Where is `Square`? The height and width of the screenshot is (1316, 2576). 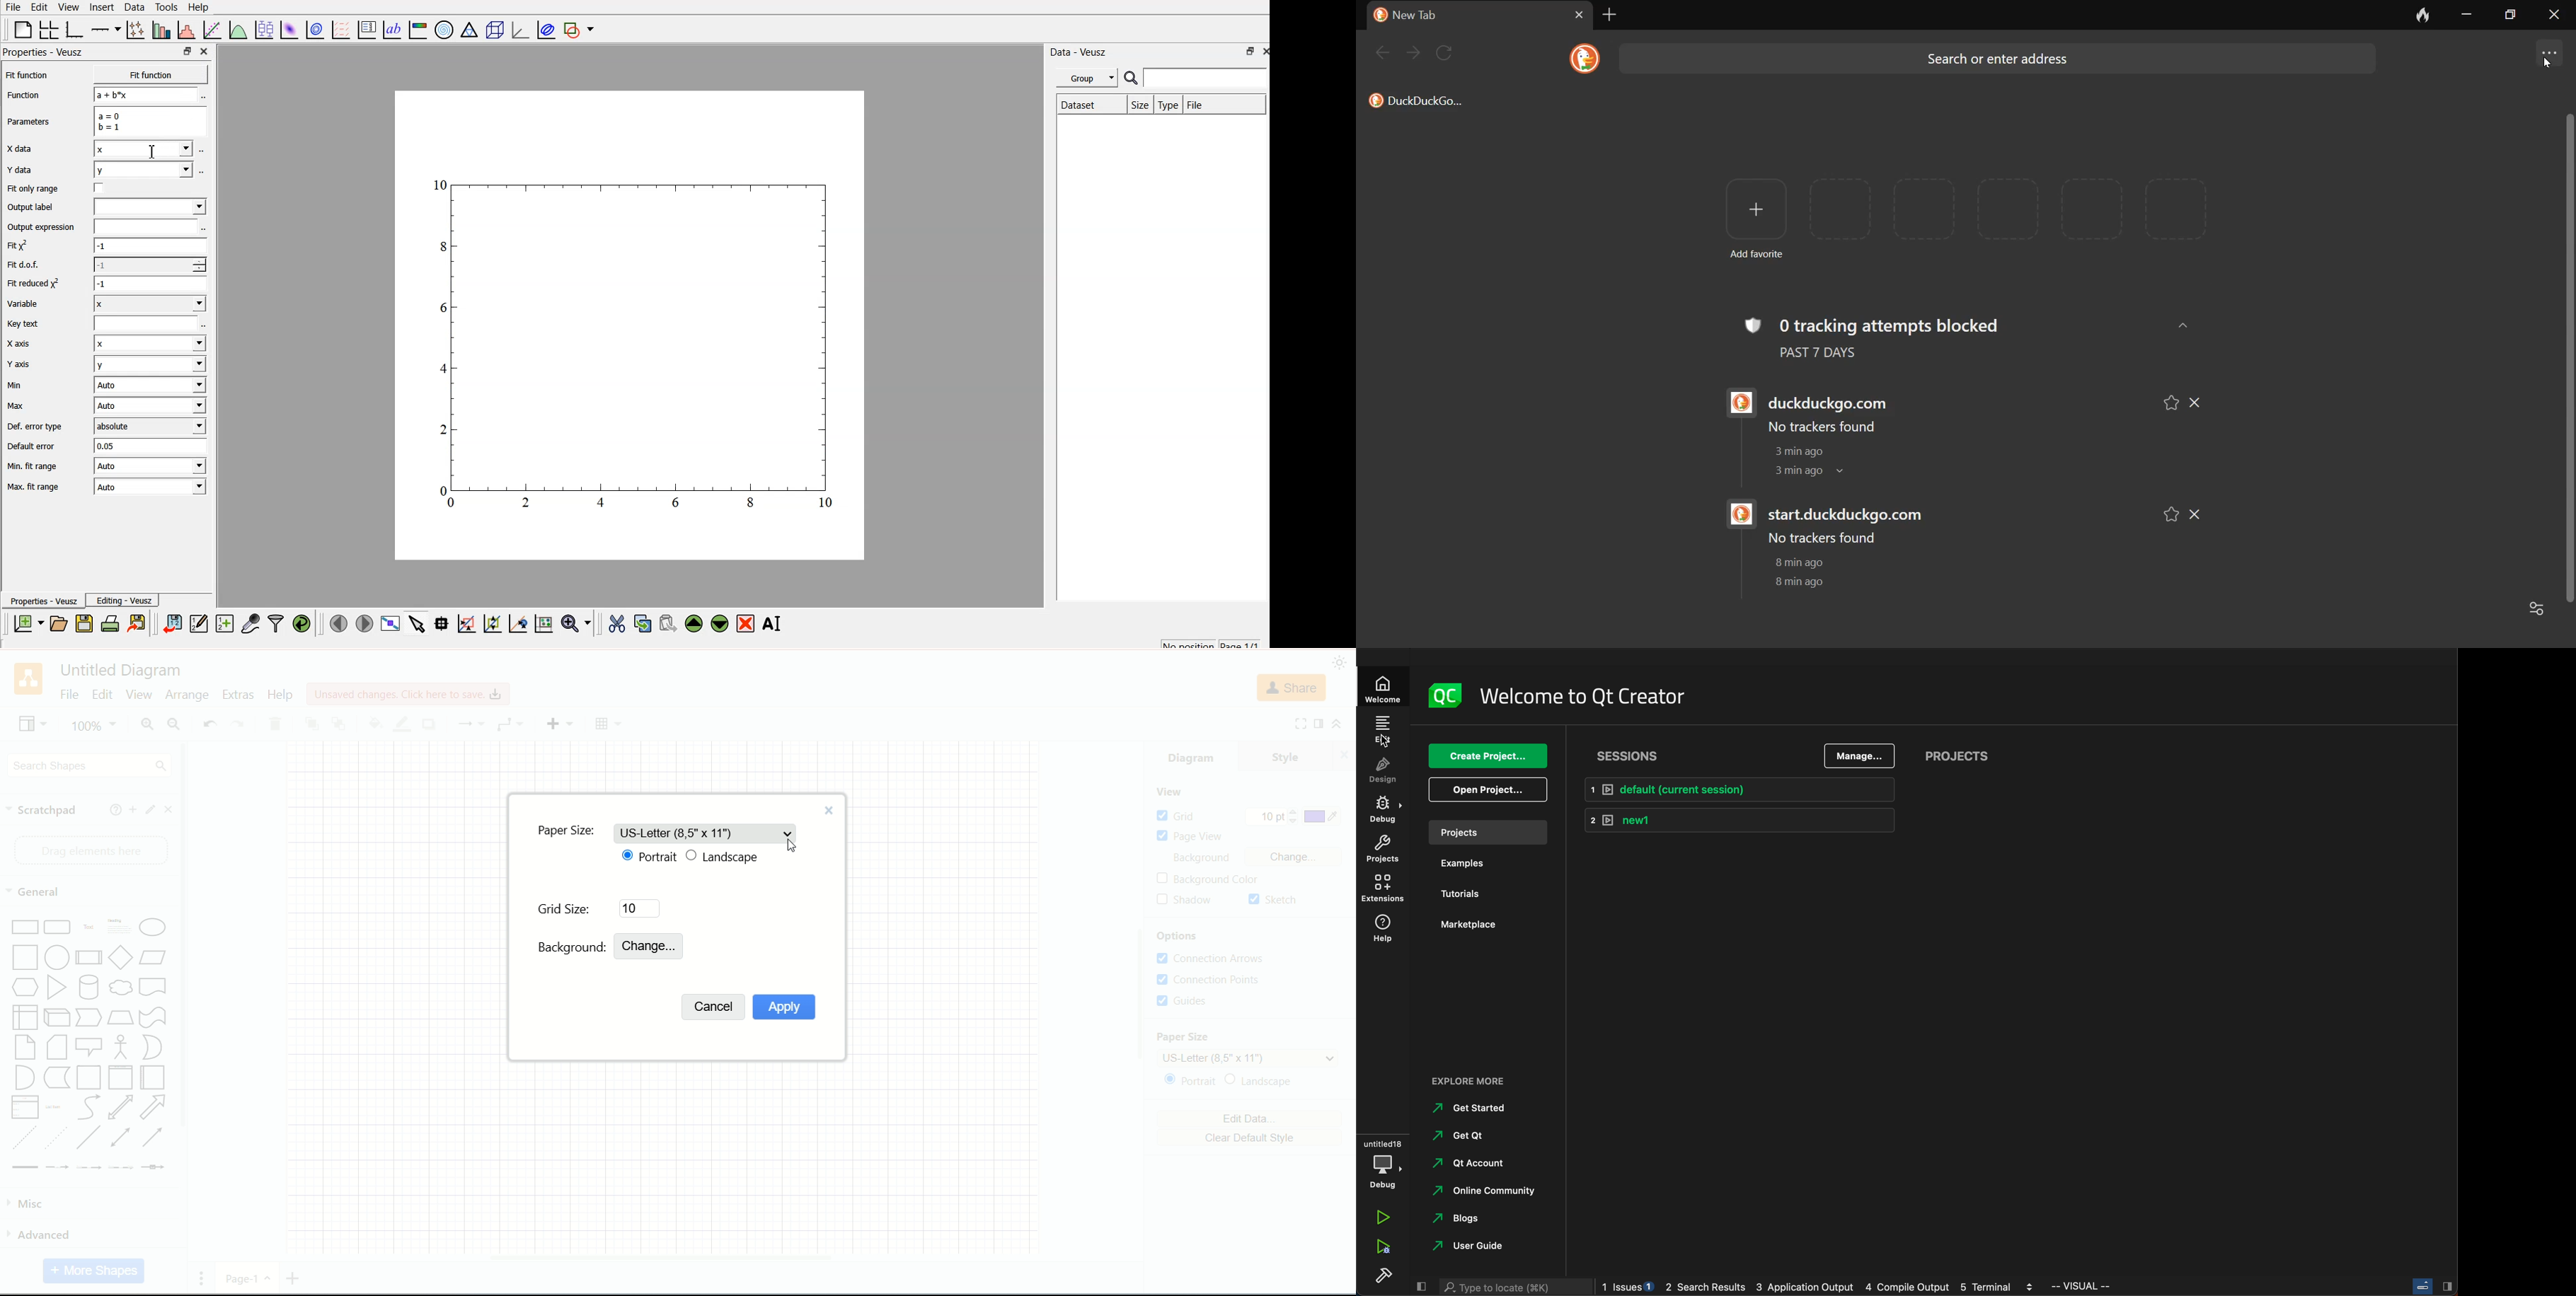 Square is located at coordinates (26, 959).